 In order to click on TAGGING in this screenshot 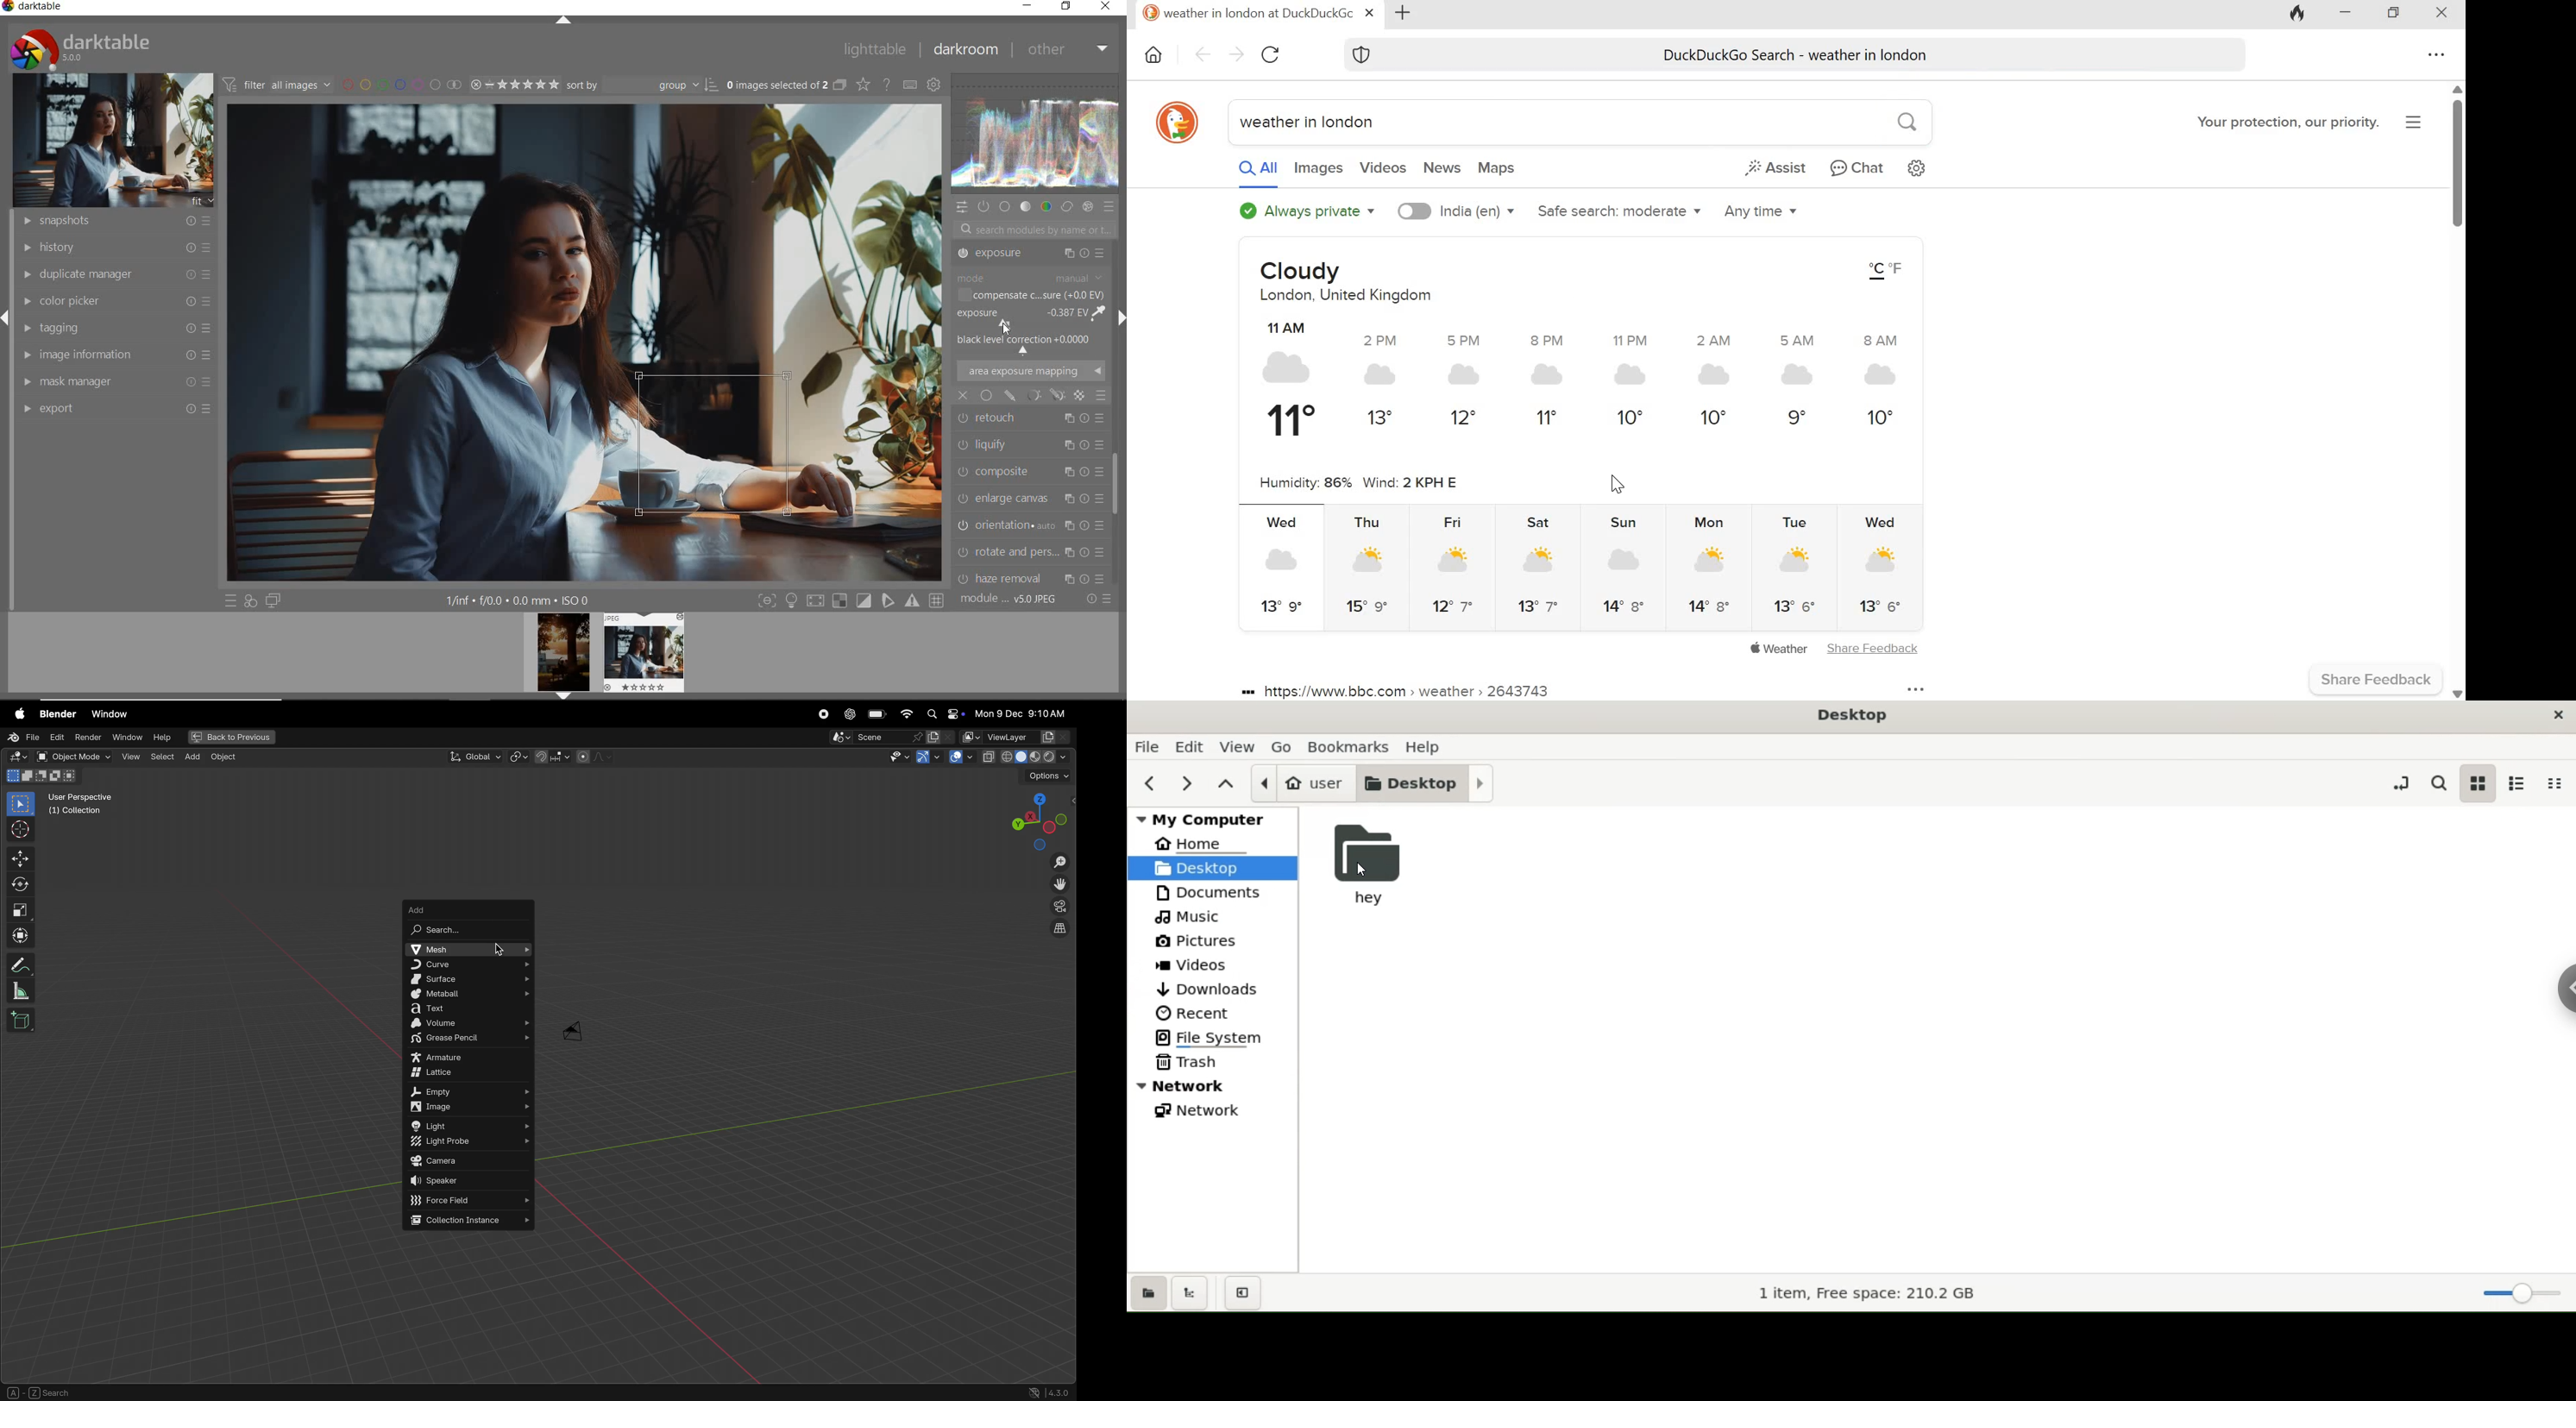, I will do `click(113, 327)`.